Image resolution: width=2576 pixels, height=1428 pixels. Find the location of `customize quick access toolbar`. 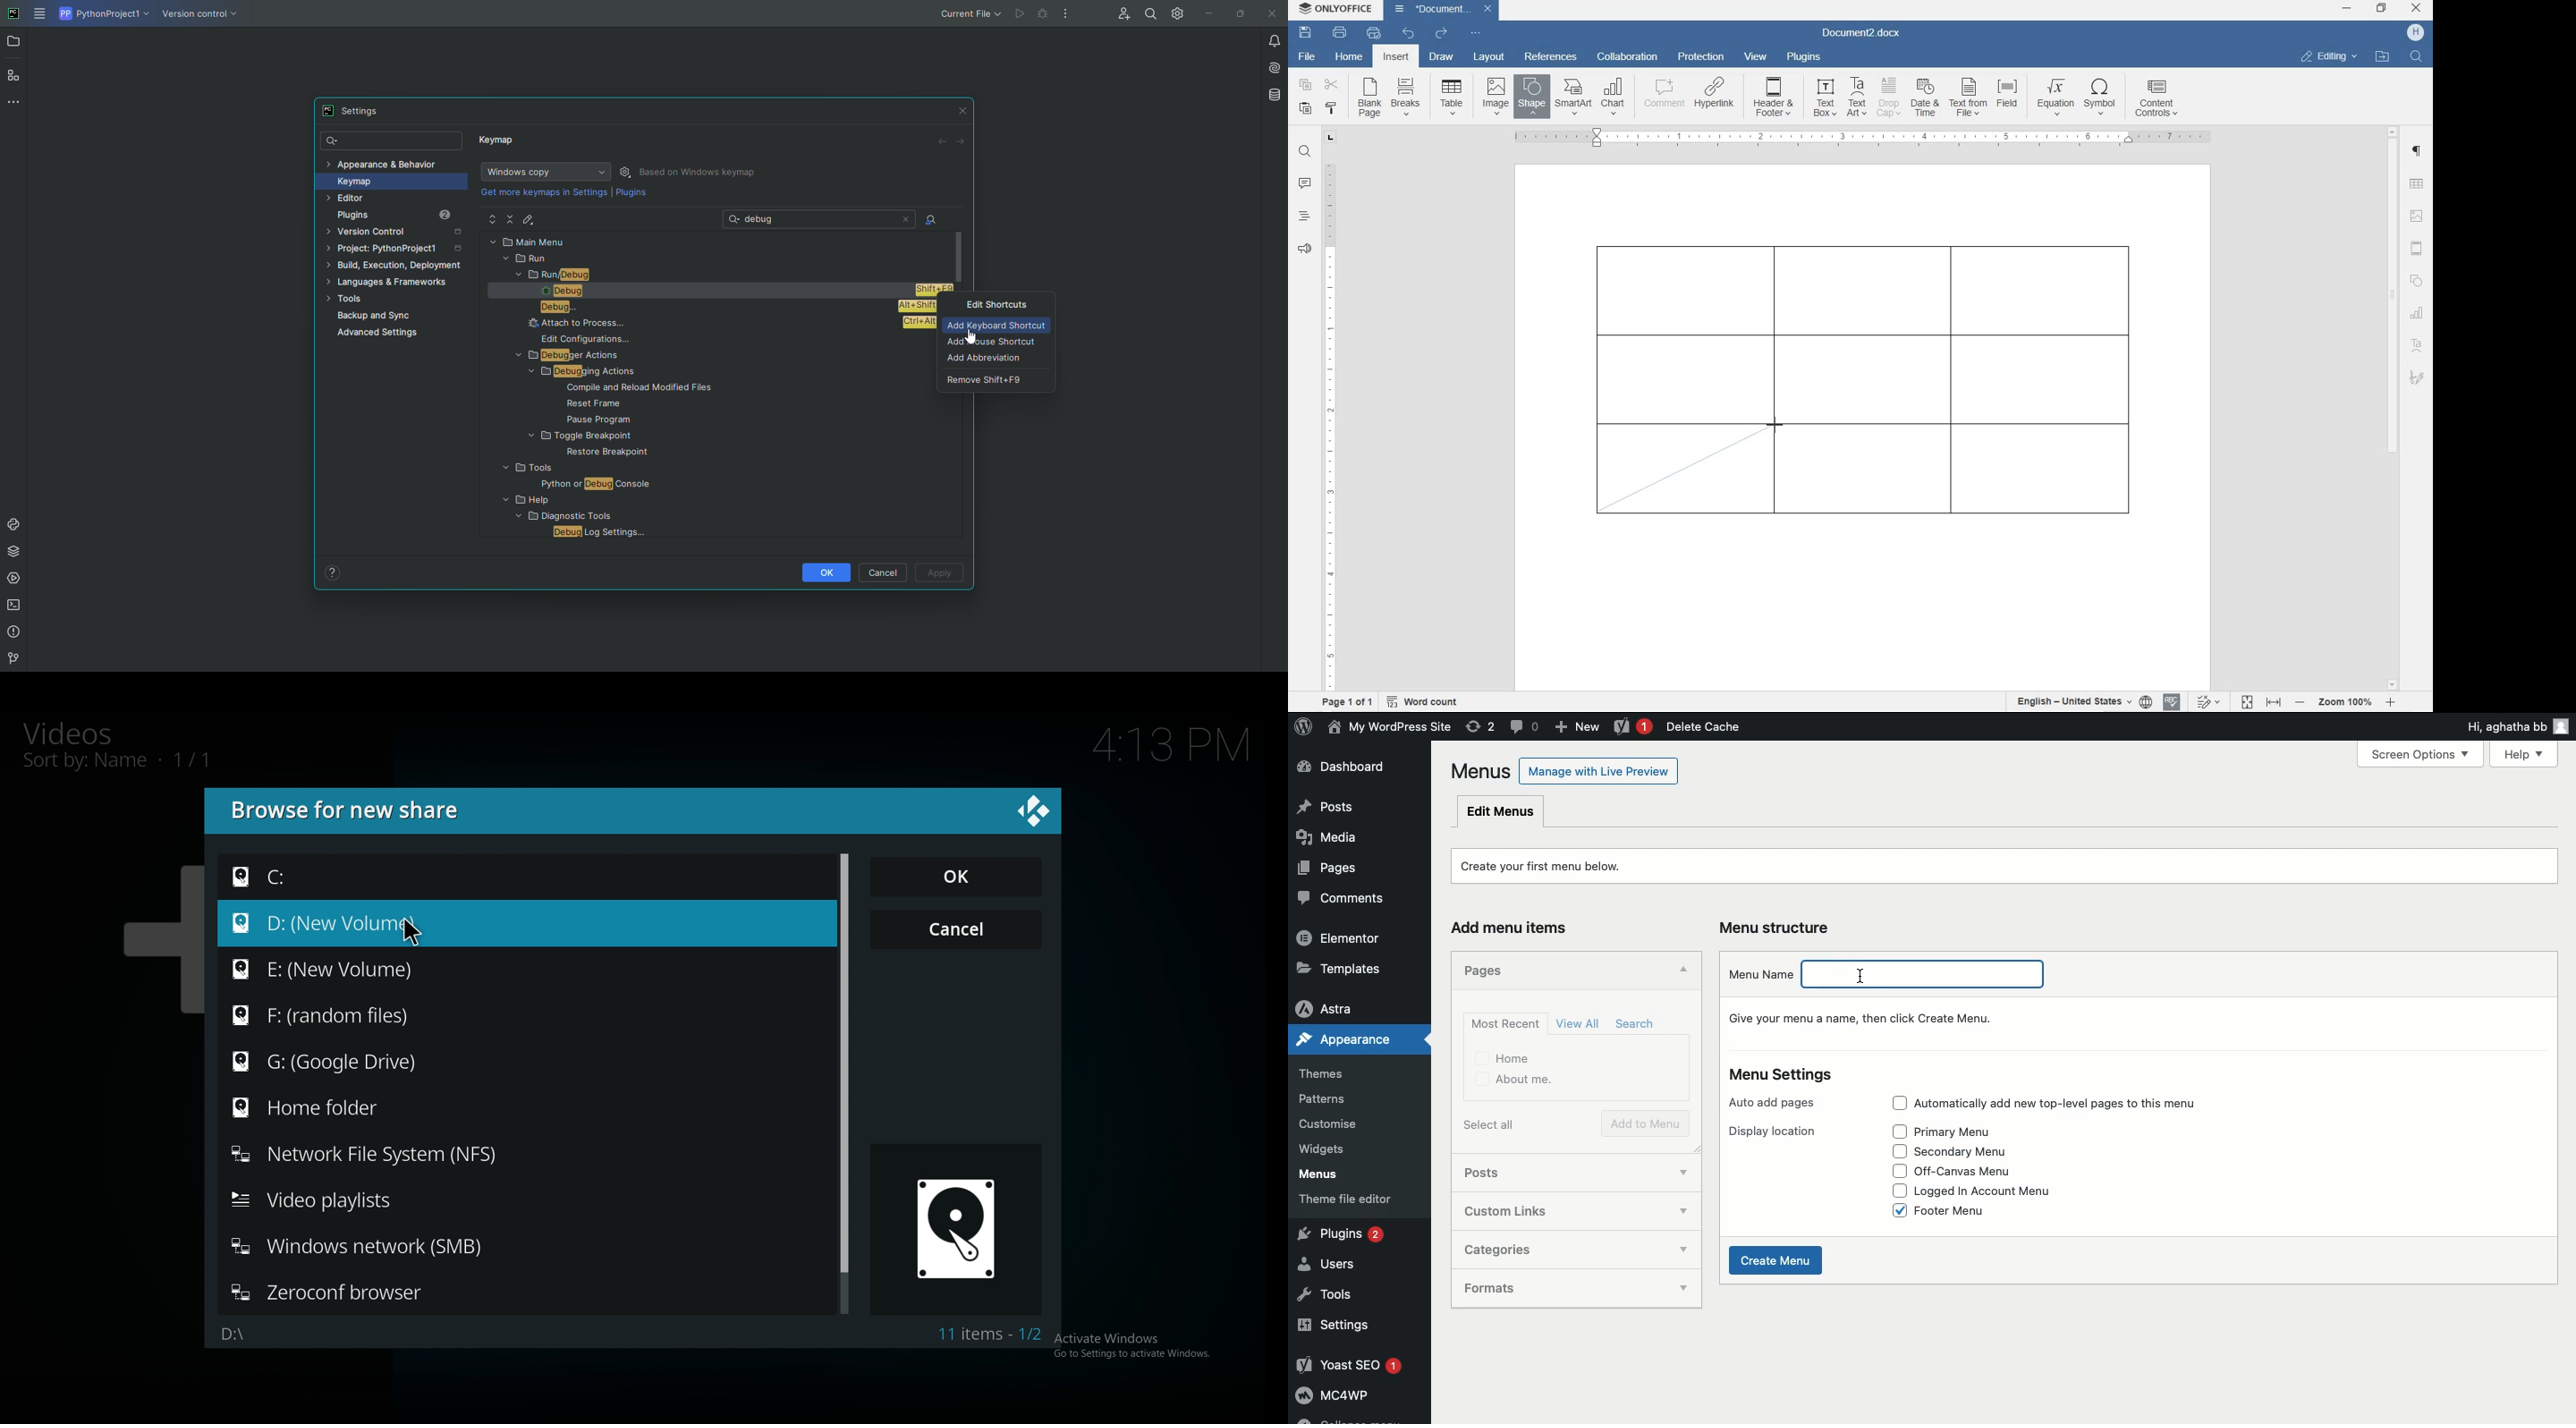

customize quick access toolbar is located at coordinates (1475, 33).